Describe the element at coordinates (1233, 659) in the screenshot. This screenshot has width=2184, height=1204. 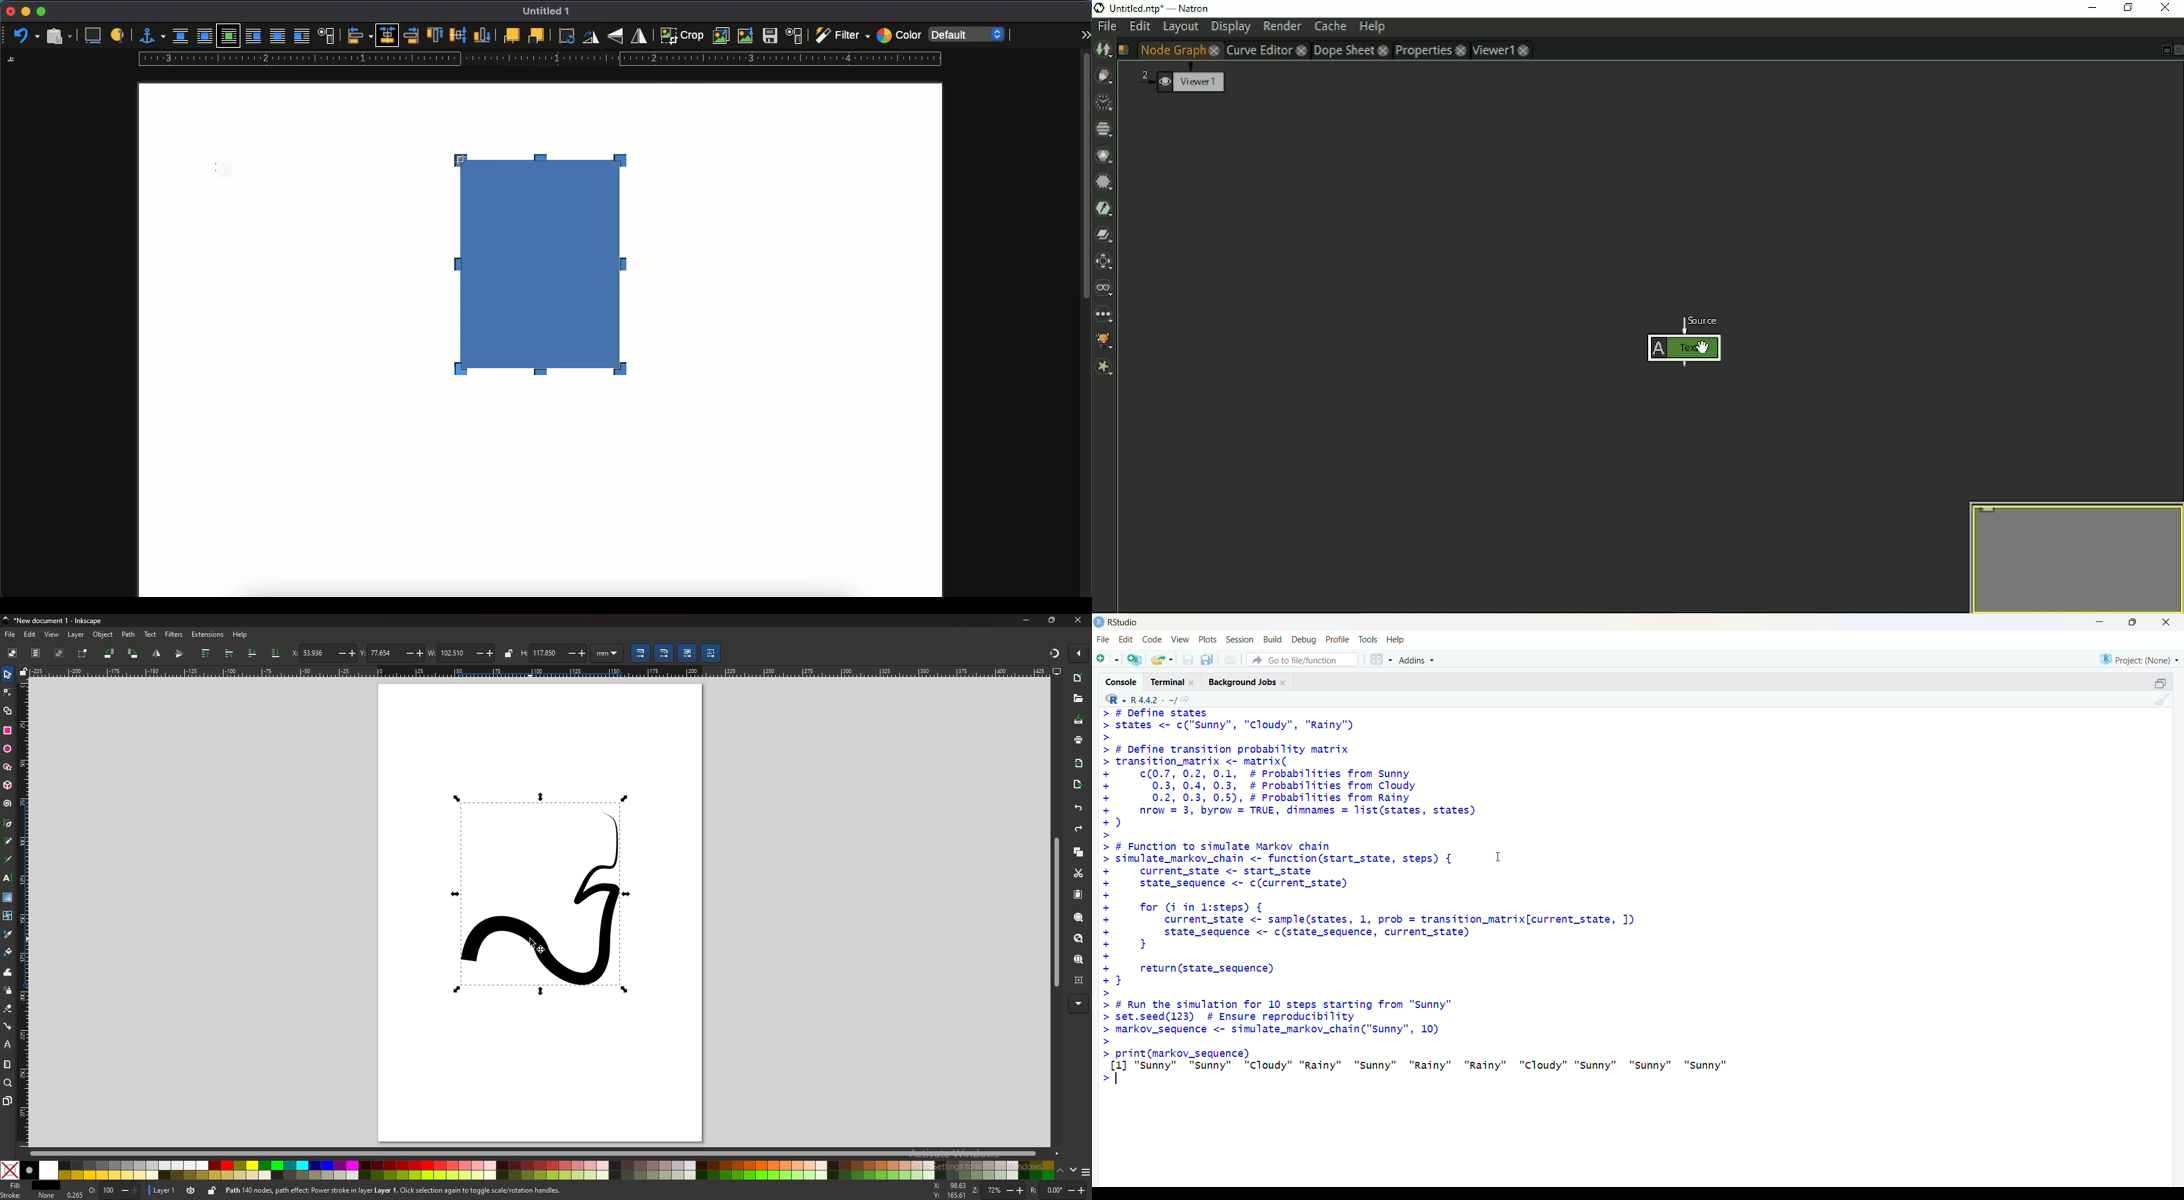
I see `print the current file` at that location.